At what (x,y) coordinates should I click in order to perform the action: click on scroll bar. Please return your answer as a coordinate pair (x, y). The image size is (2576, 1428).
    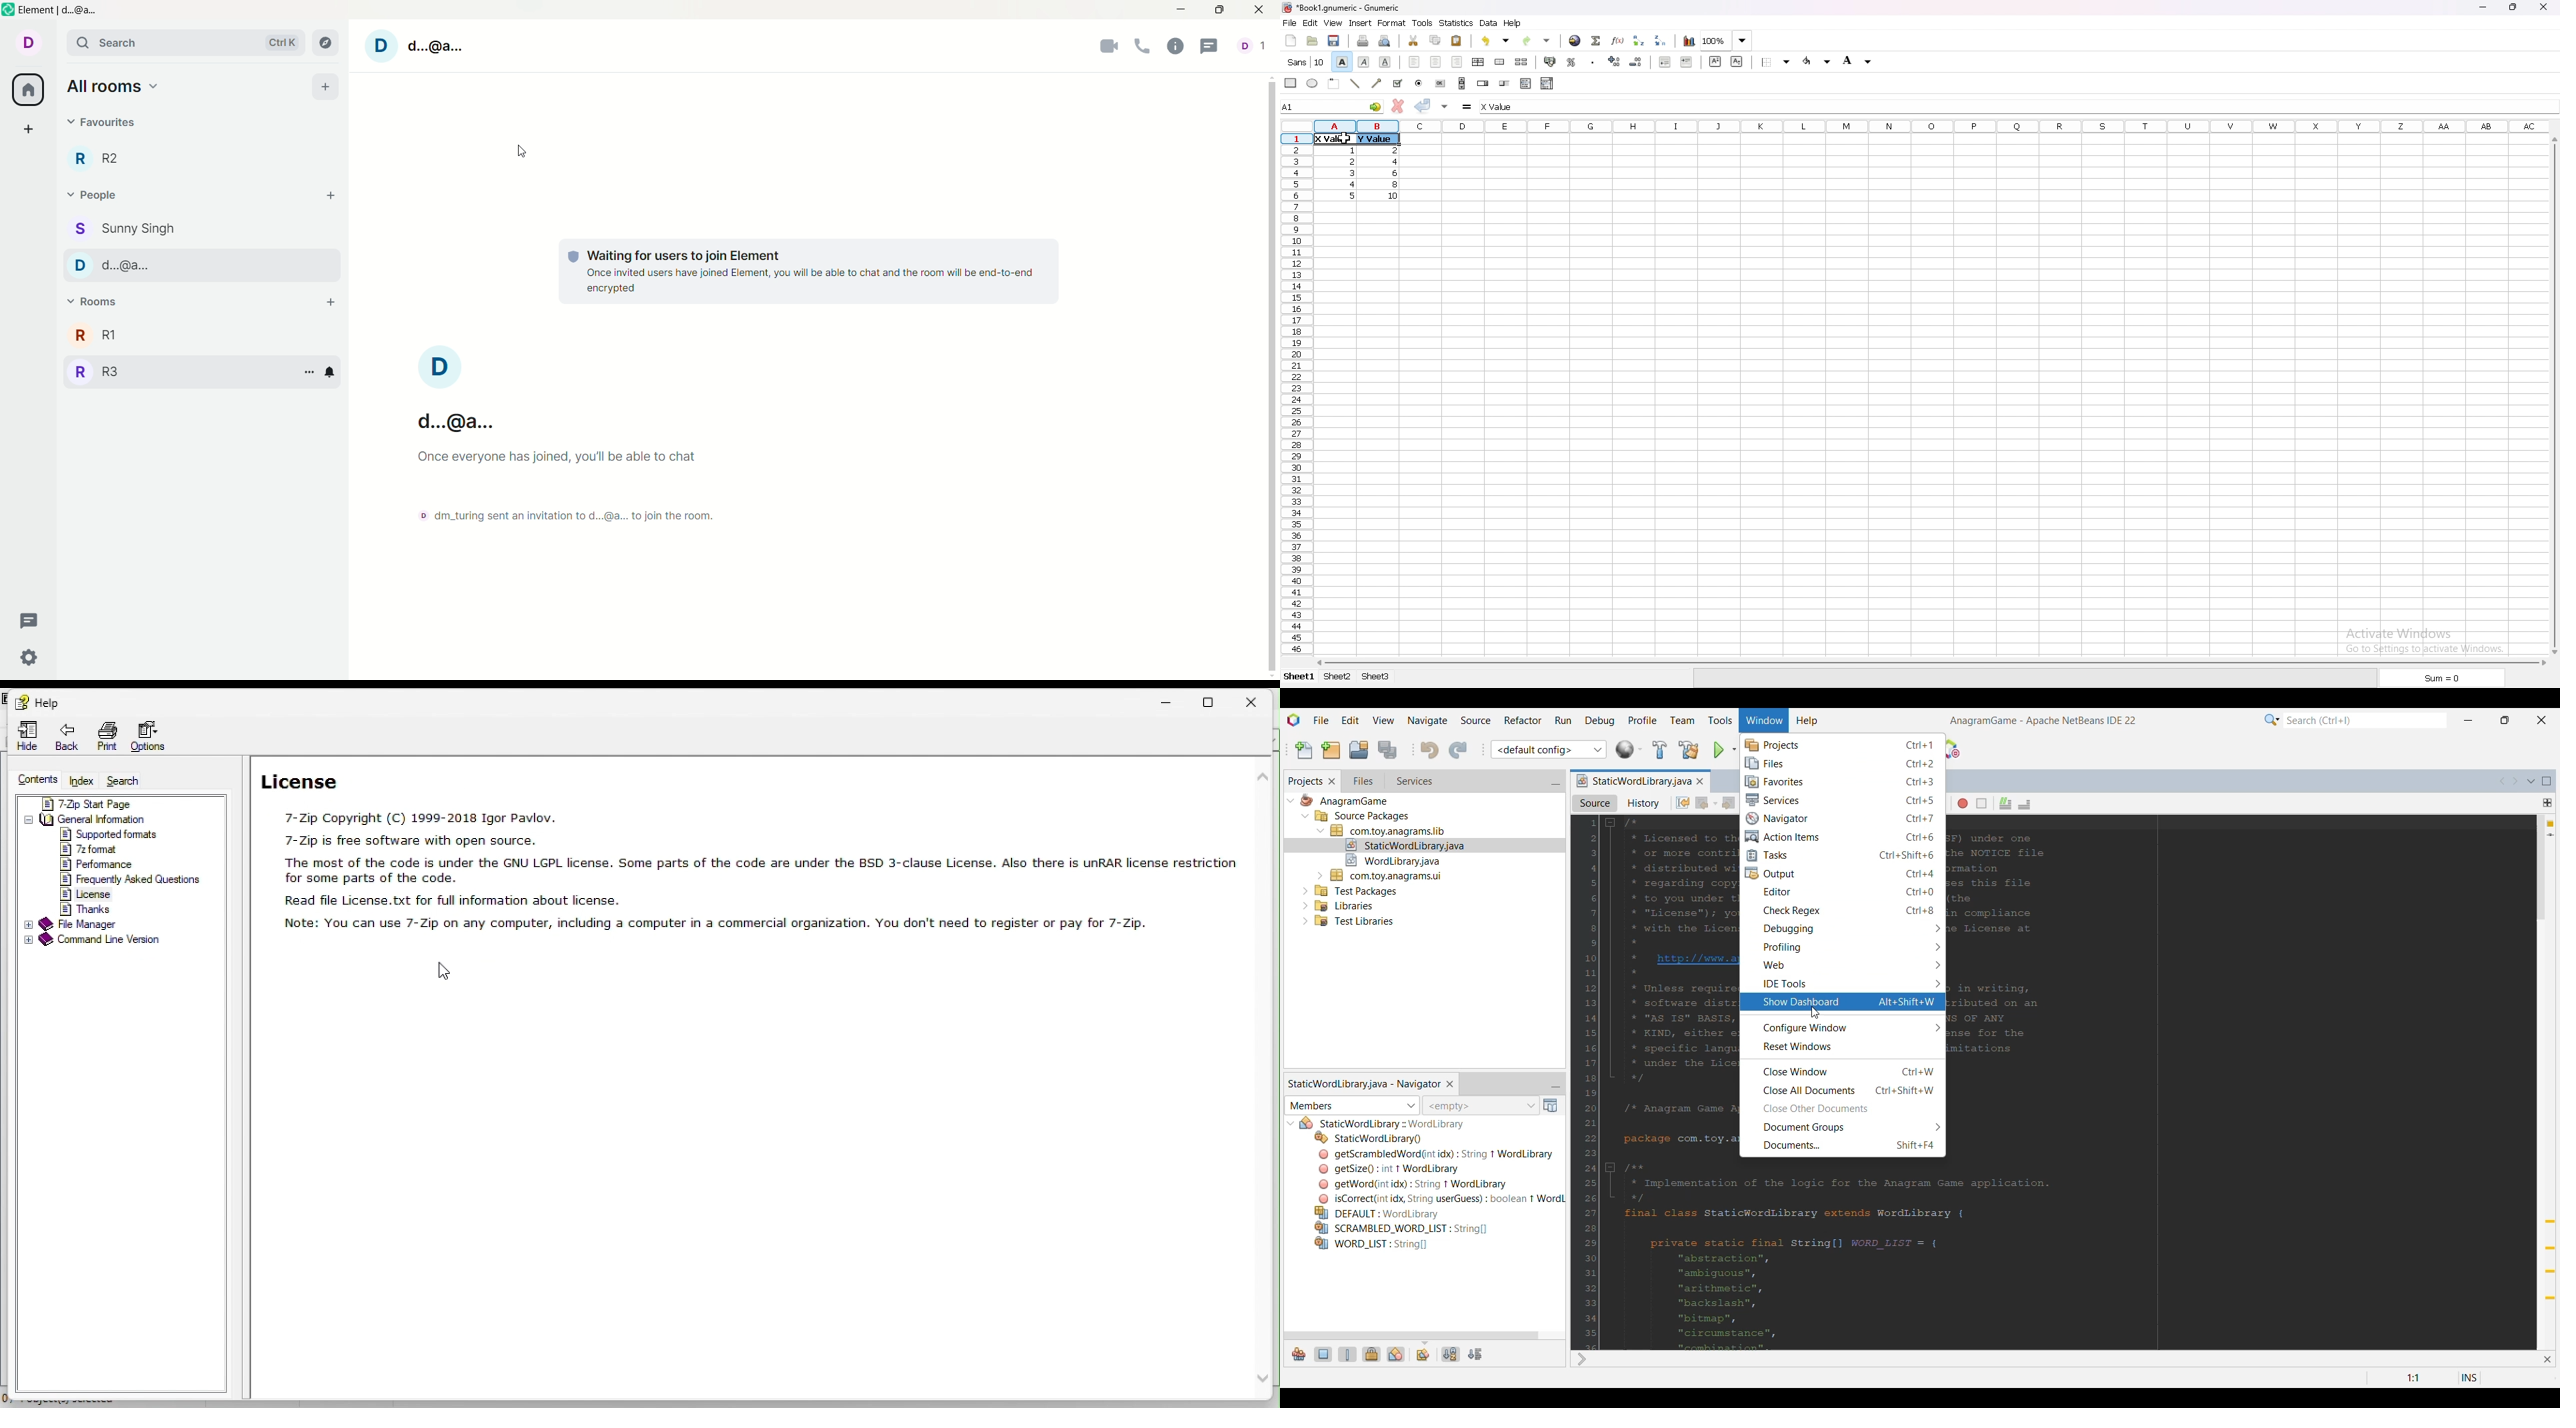
    Looking at the image, I should click on (1929, 663).